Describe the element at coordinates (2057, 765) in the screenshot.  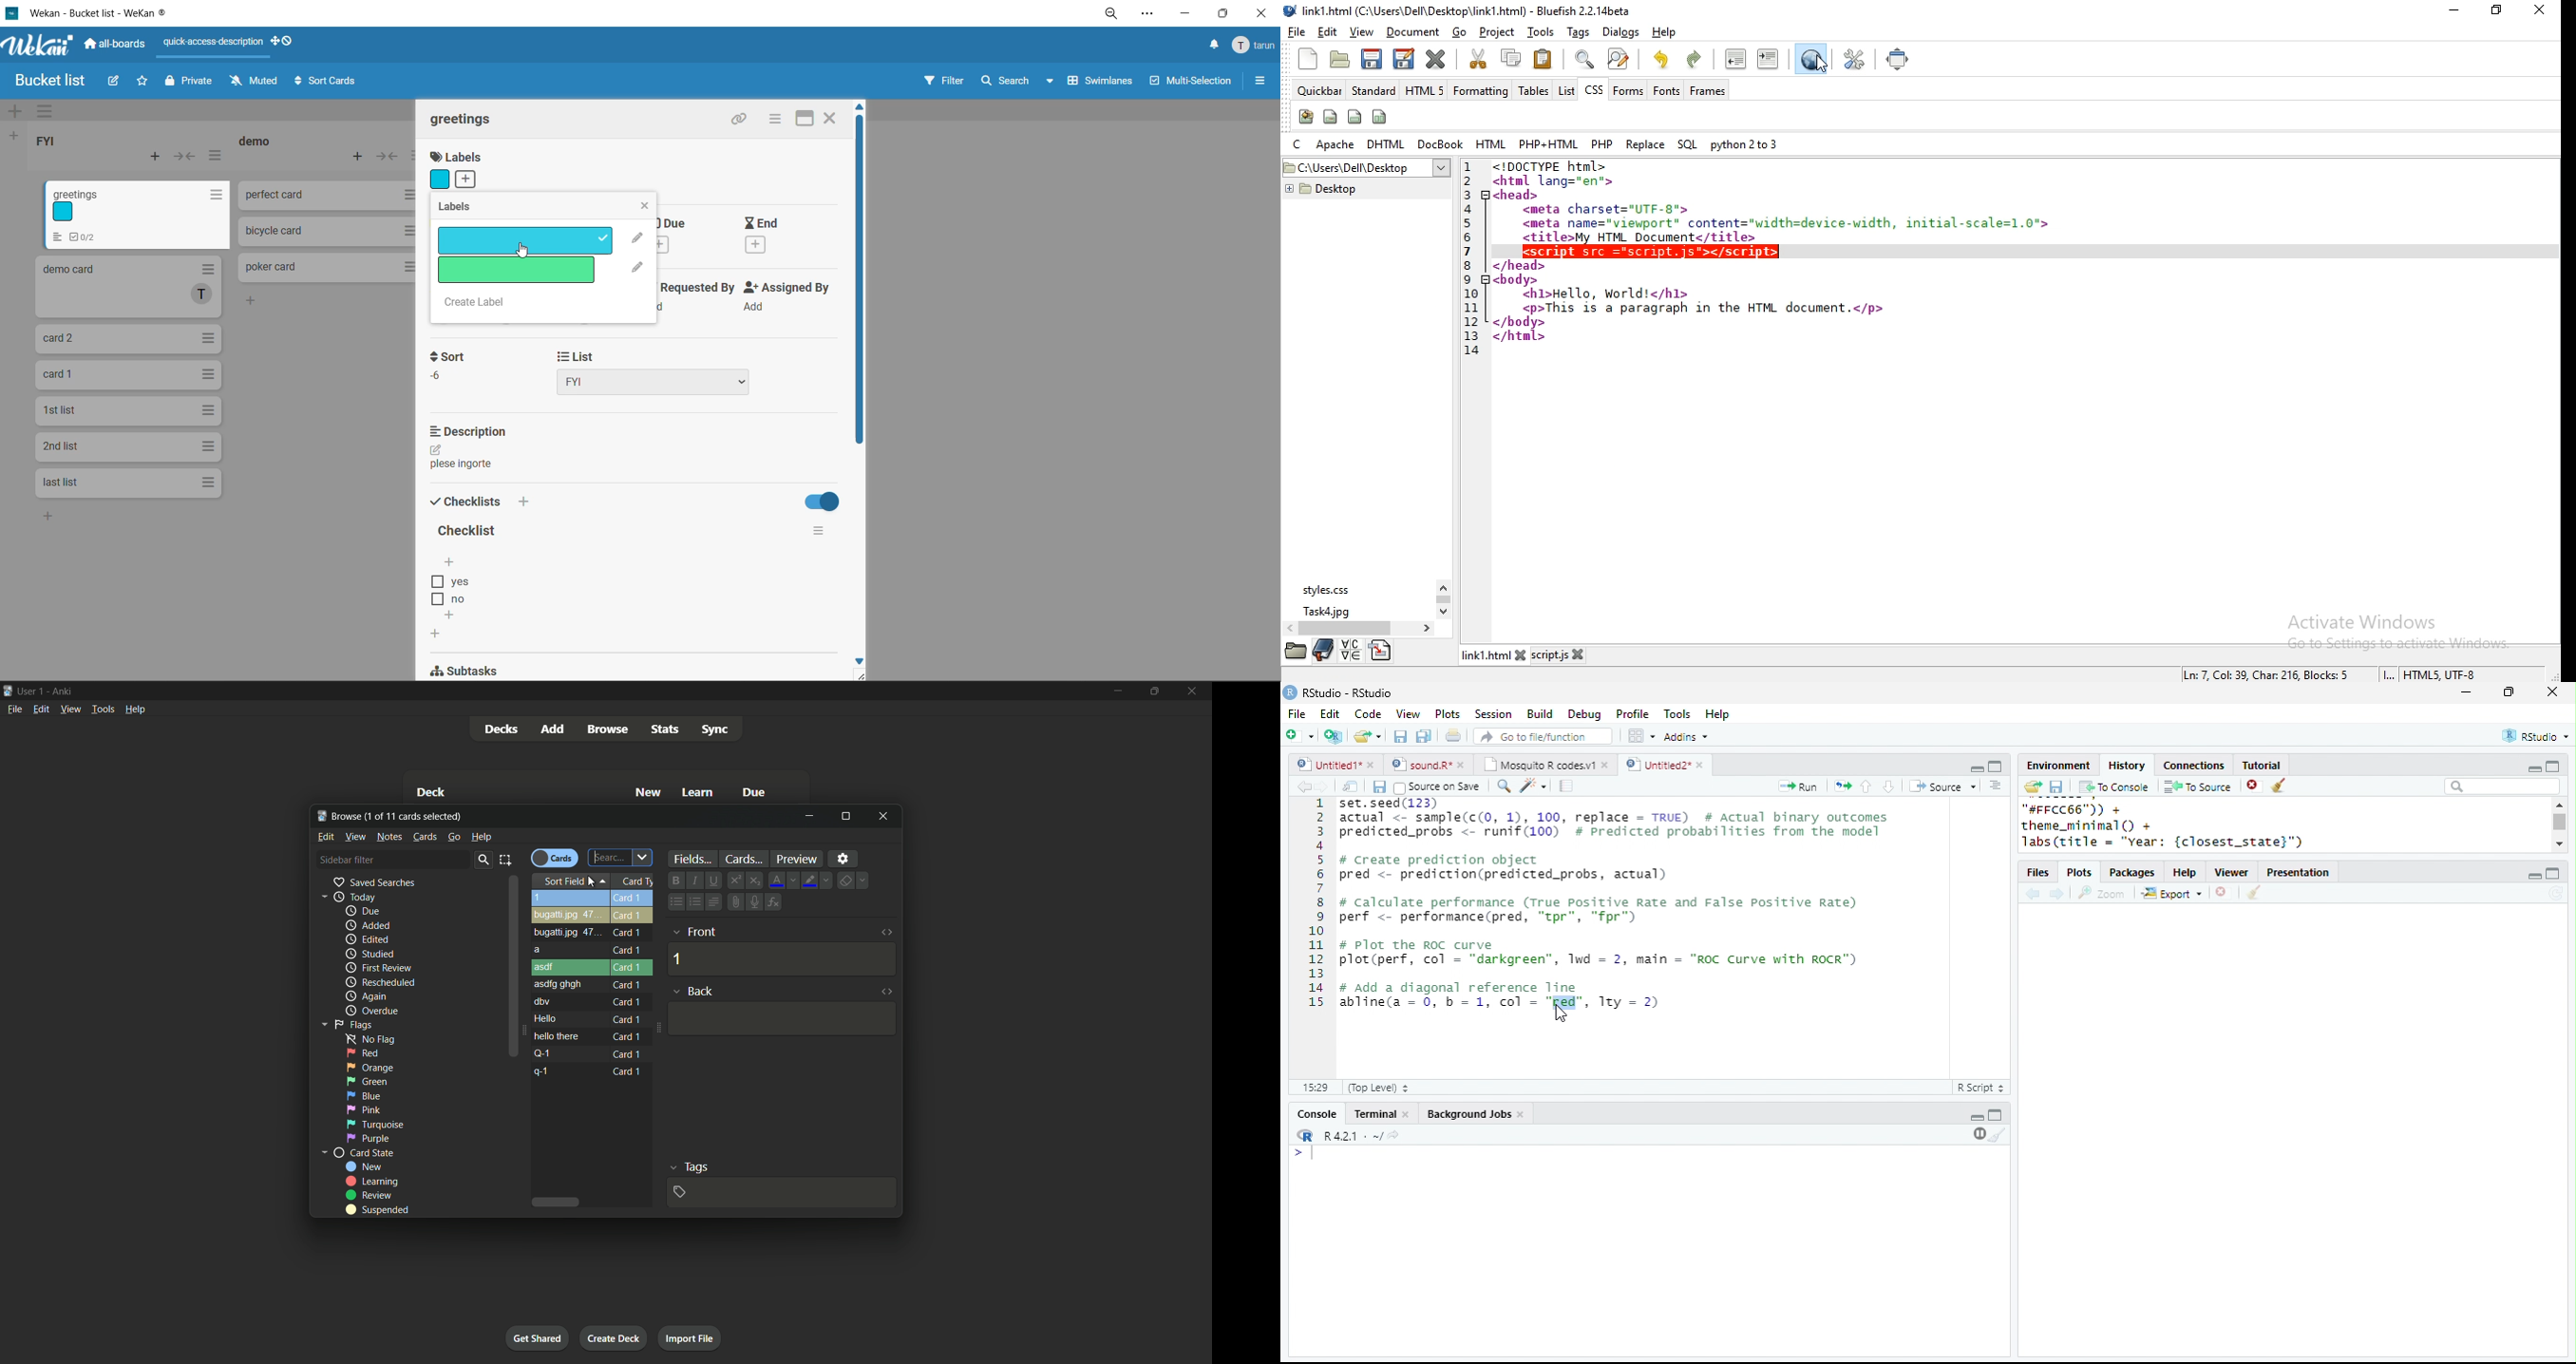
I see `Environment` at that location.